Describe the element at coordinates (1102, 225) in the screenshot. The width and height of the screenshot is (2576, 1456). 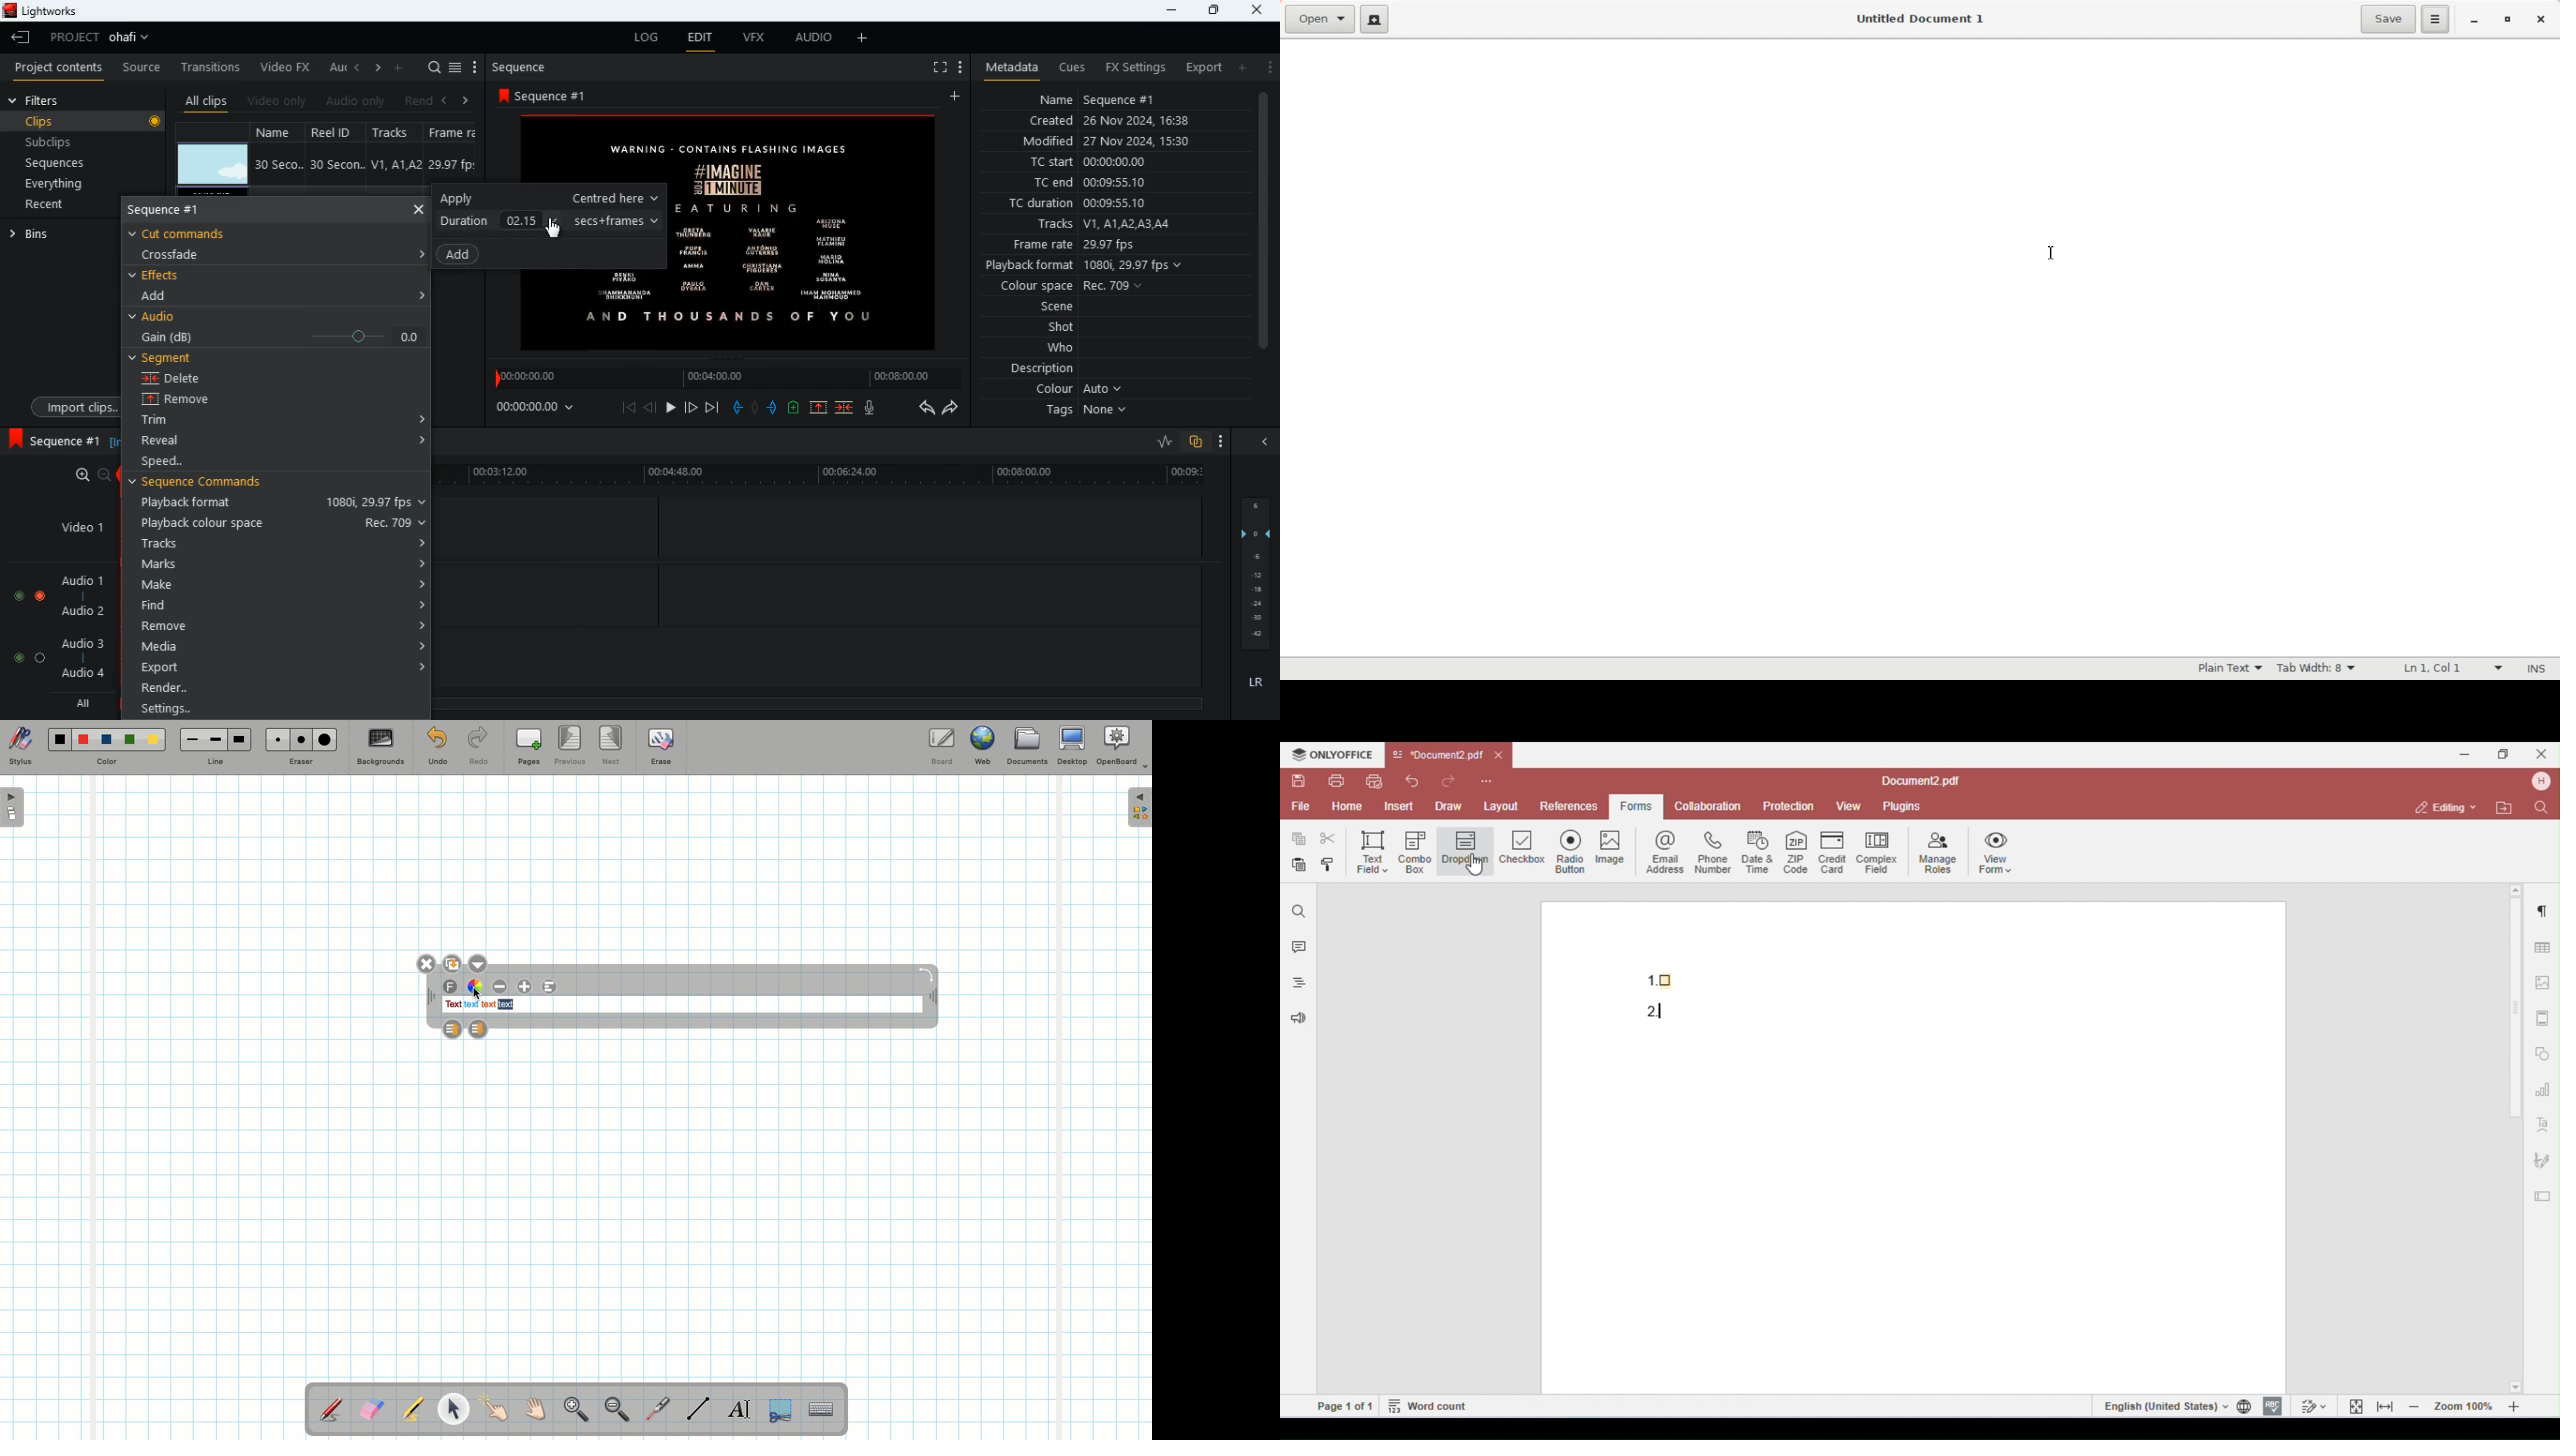
I see `tracks` at that location.